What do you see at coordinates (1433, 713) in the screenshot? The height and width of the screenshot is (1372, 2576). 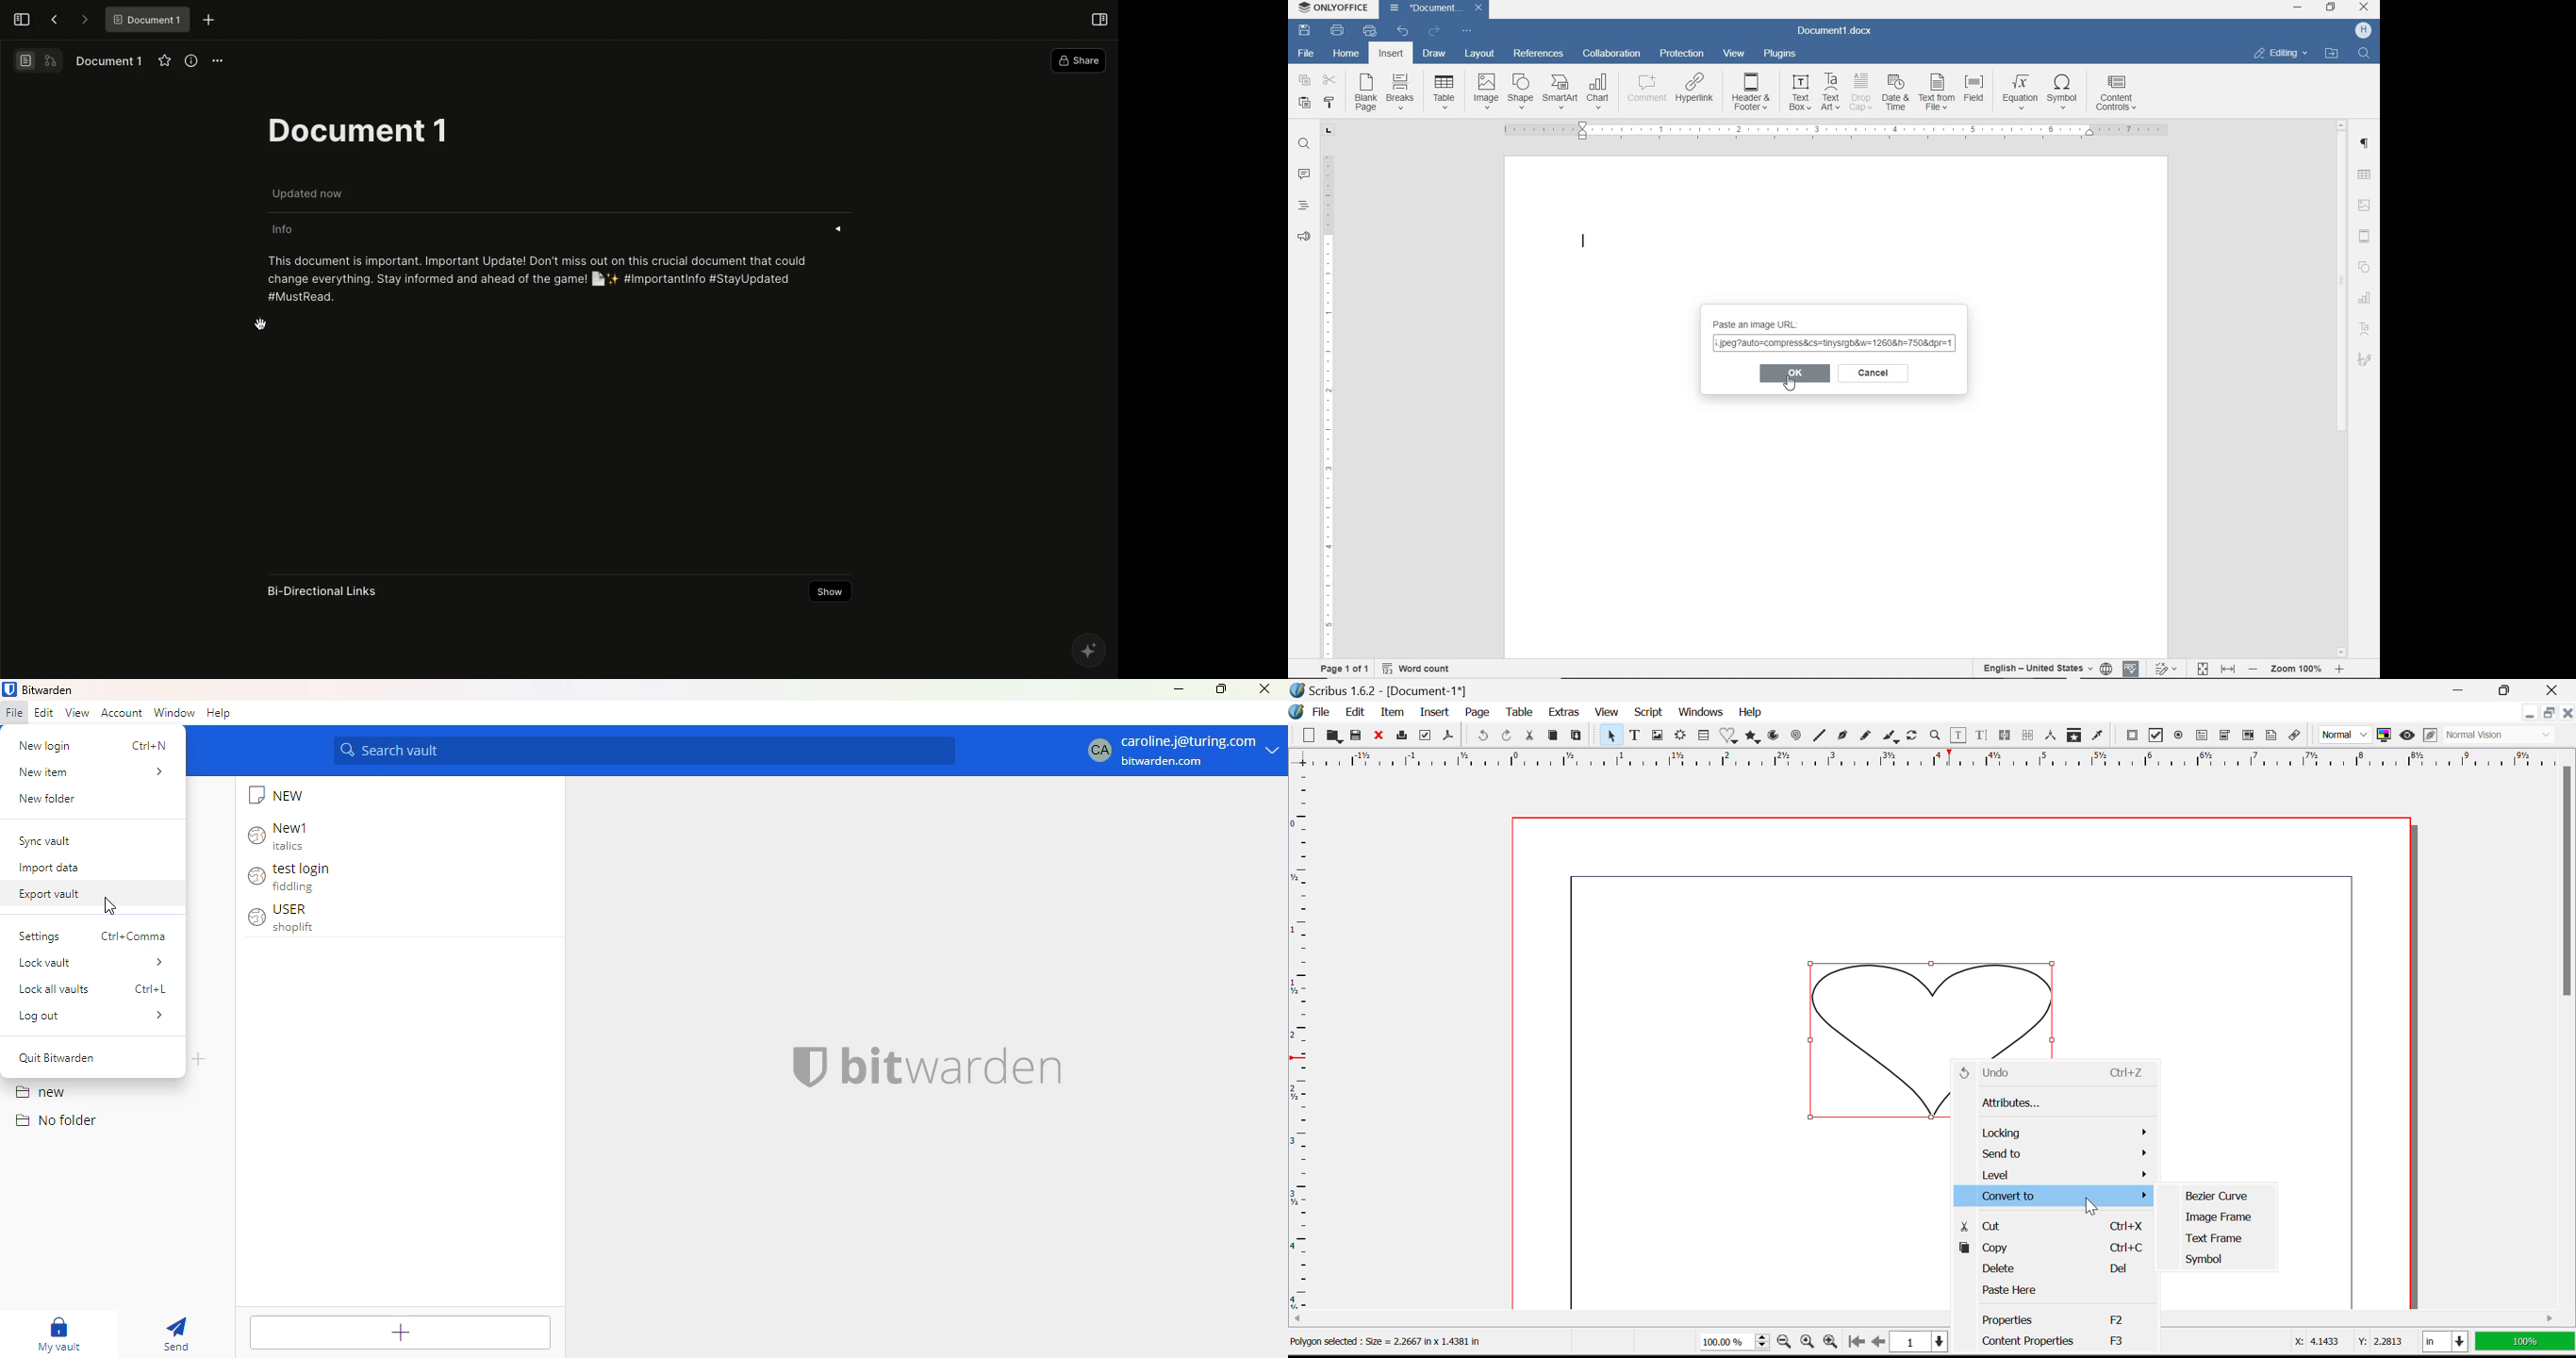 I see `Insert` at bounding box center [1433, 713].